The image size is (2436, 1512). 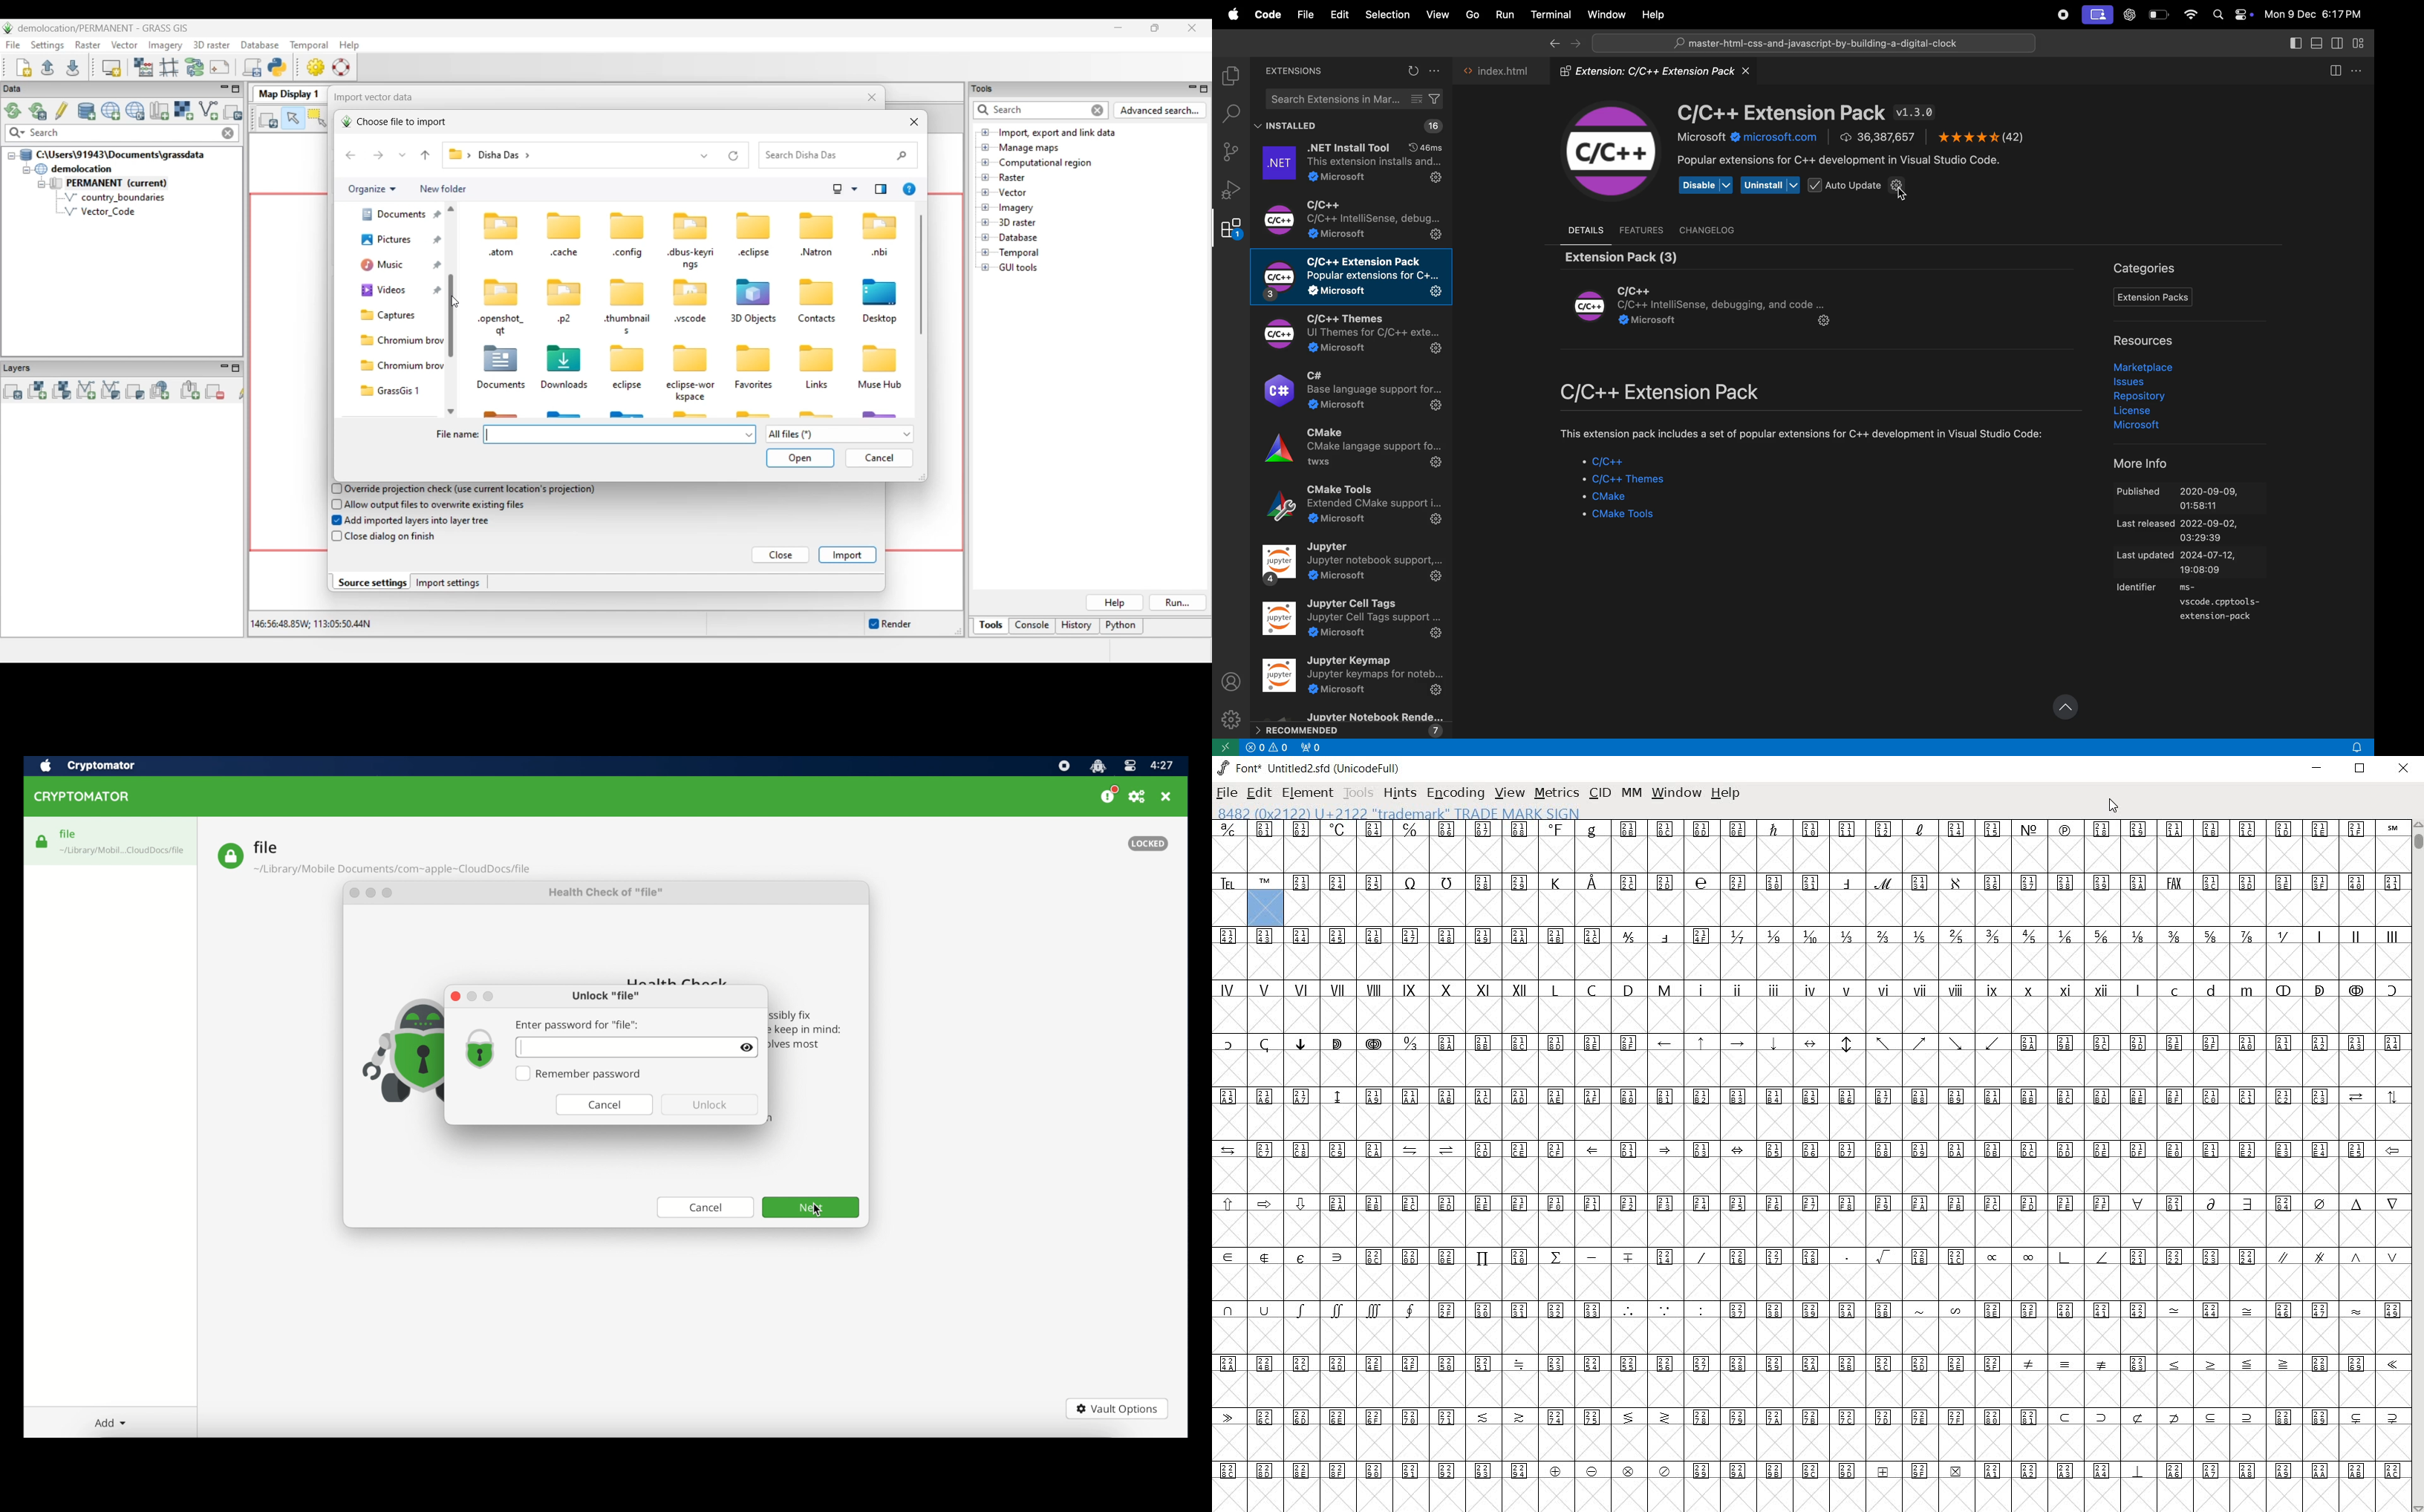 What do you see at coordinates (1811, 873) in the screenshot?
I see `symbols` at bounding box center [1811, 873].